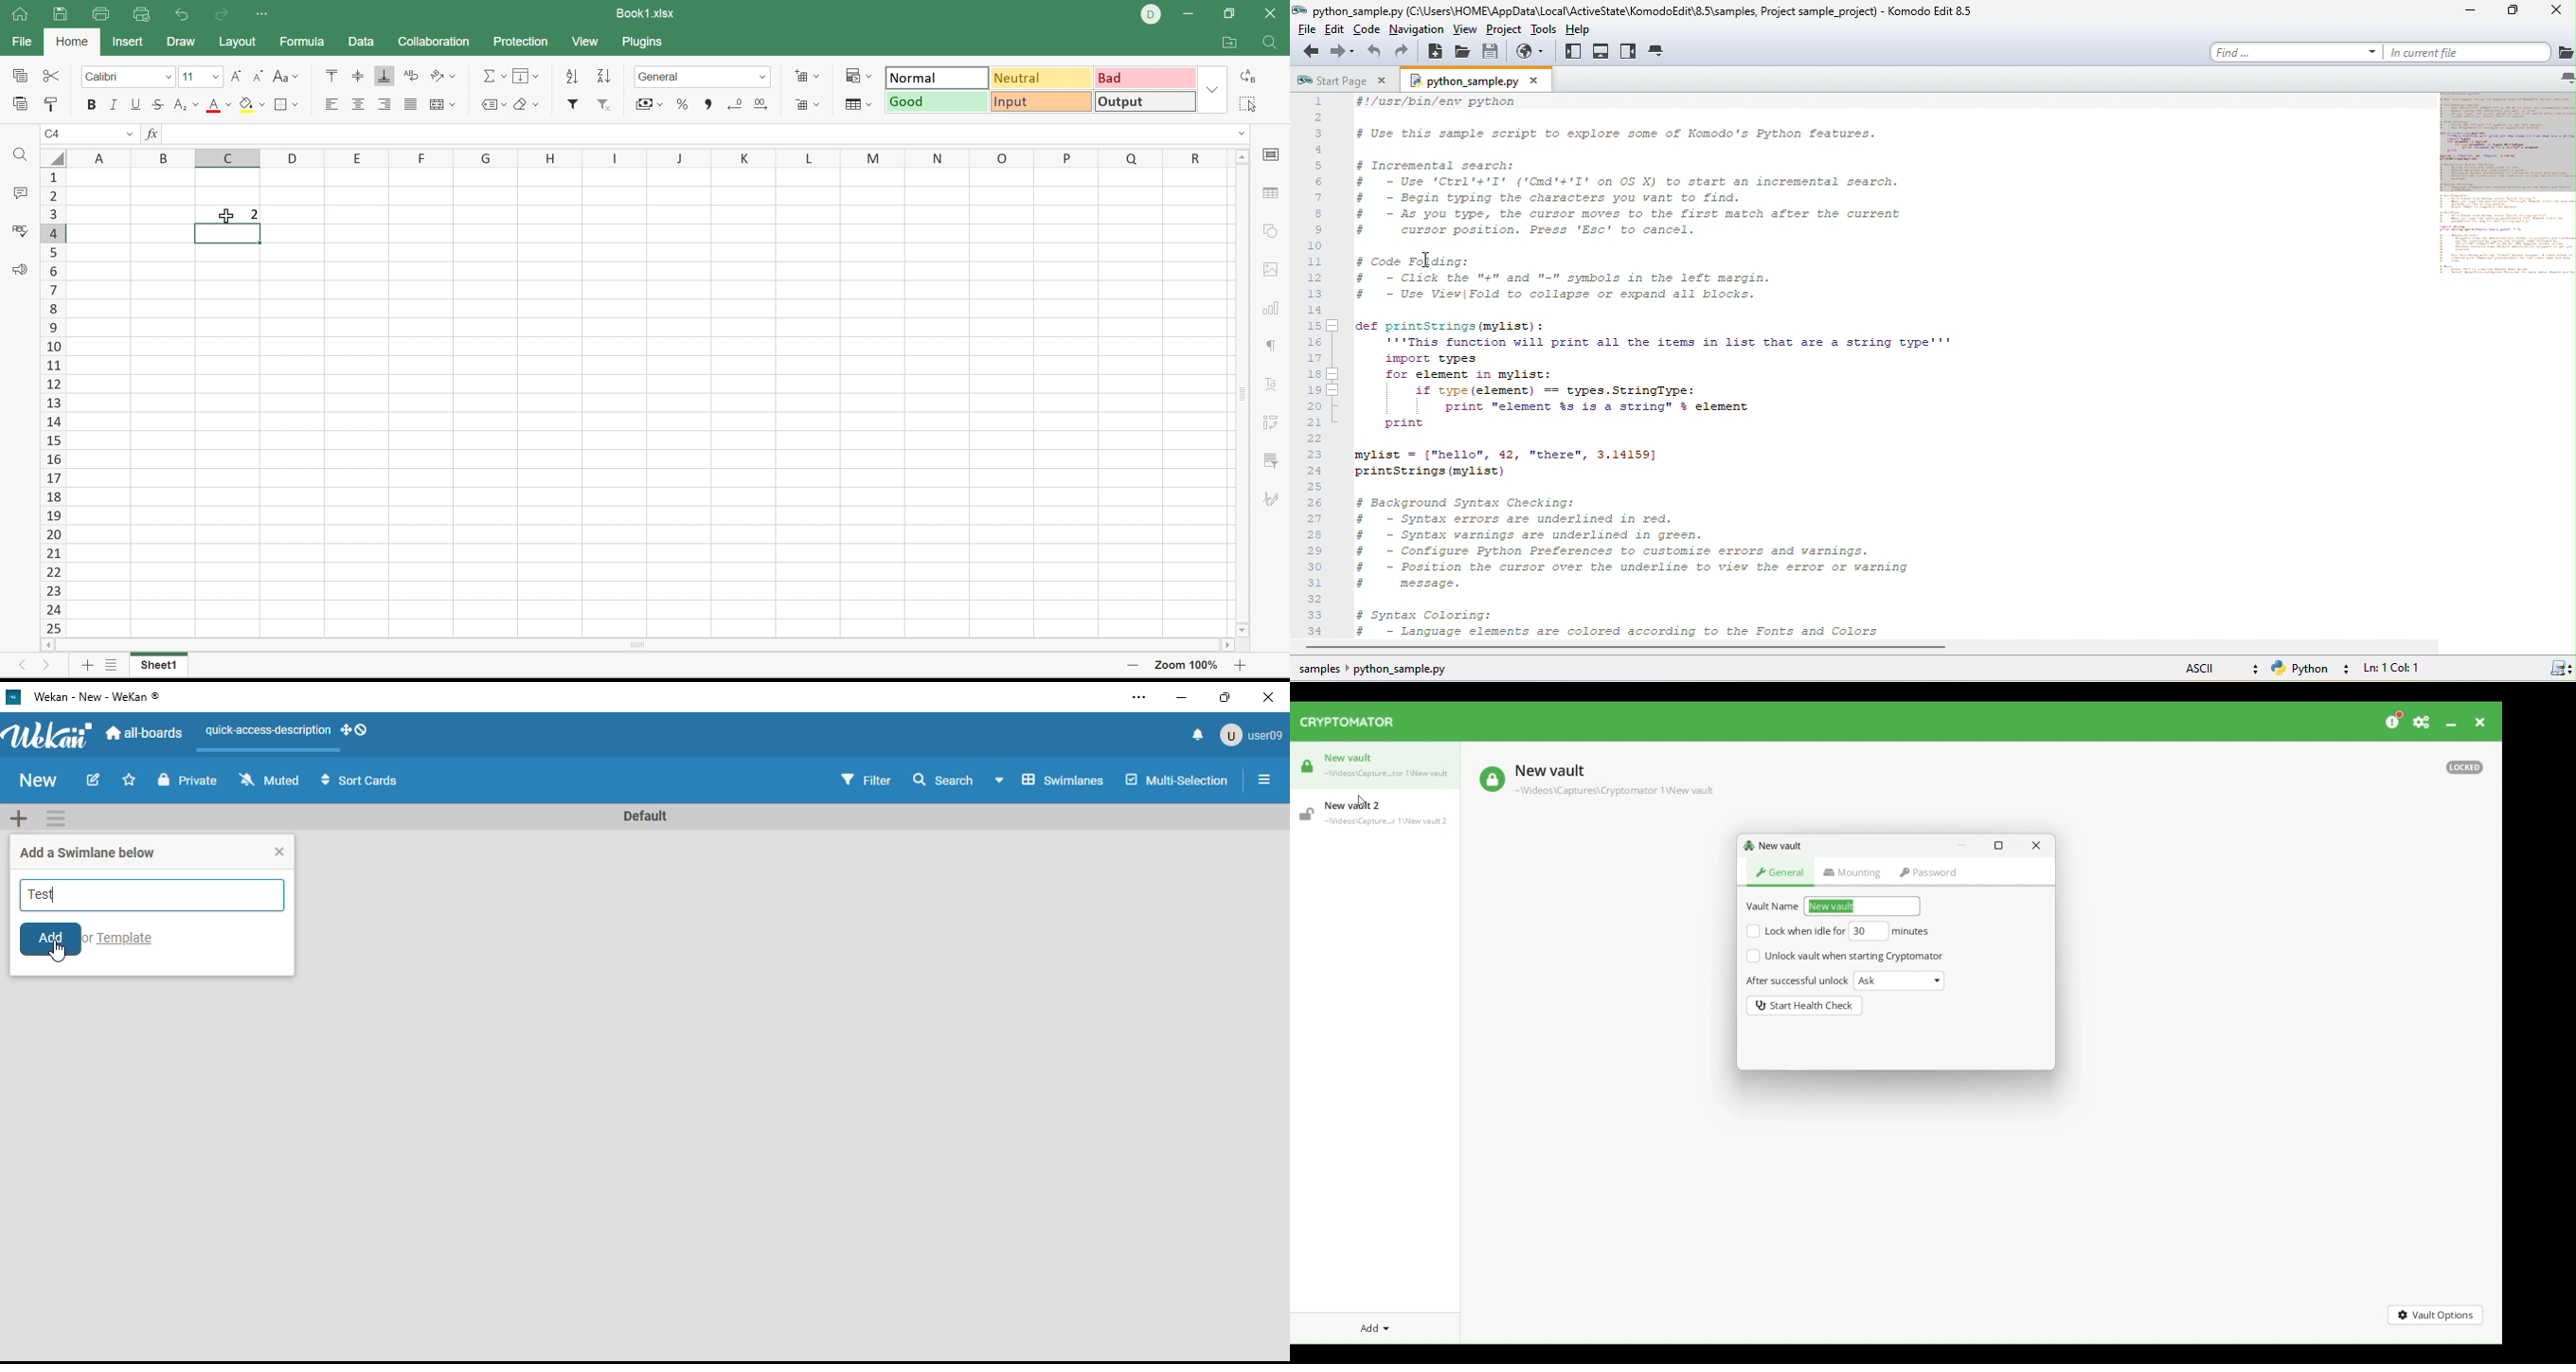  Describe the element at coordinates (1145, 101) in the screenshot. I see `Output` at that location.